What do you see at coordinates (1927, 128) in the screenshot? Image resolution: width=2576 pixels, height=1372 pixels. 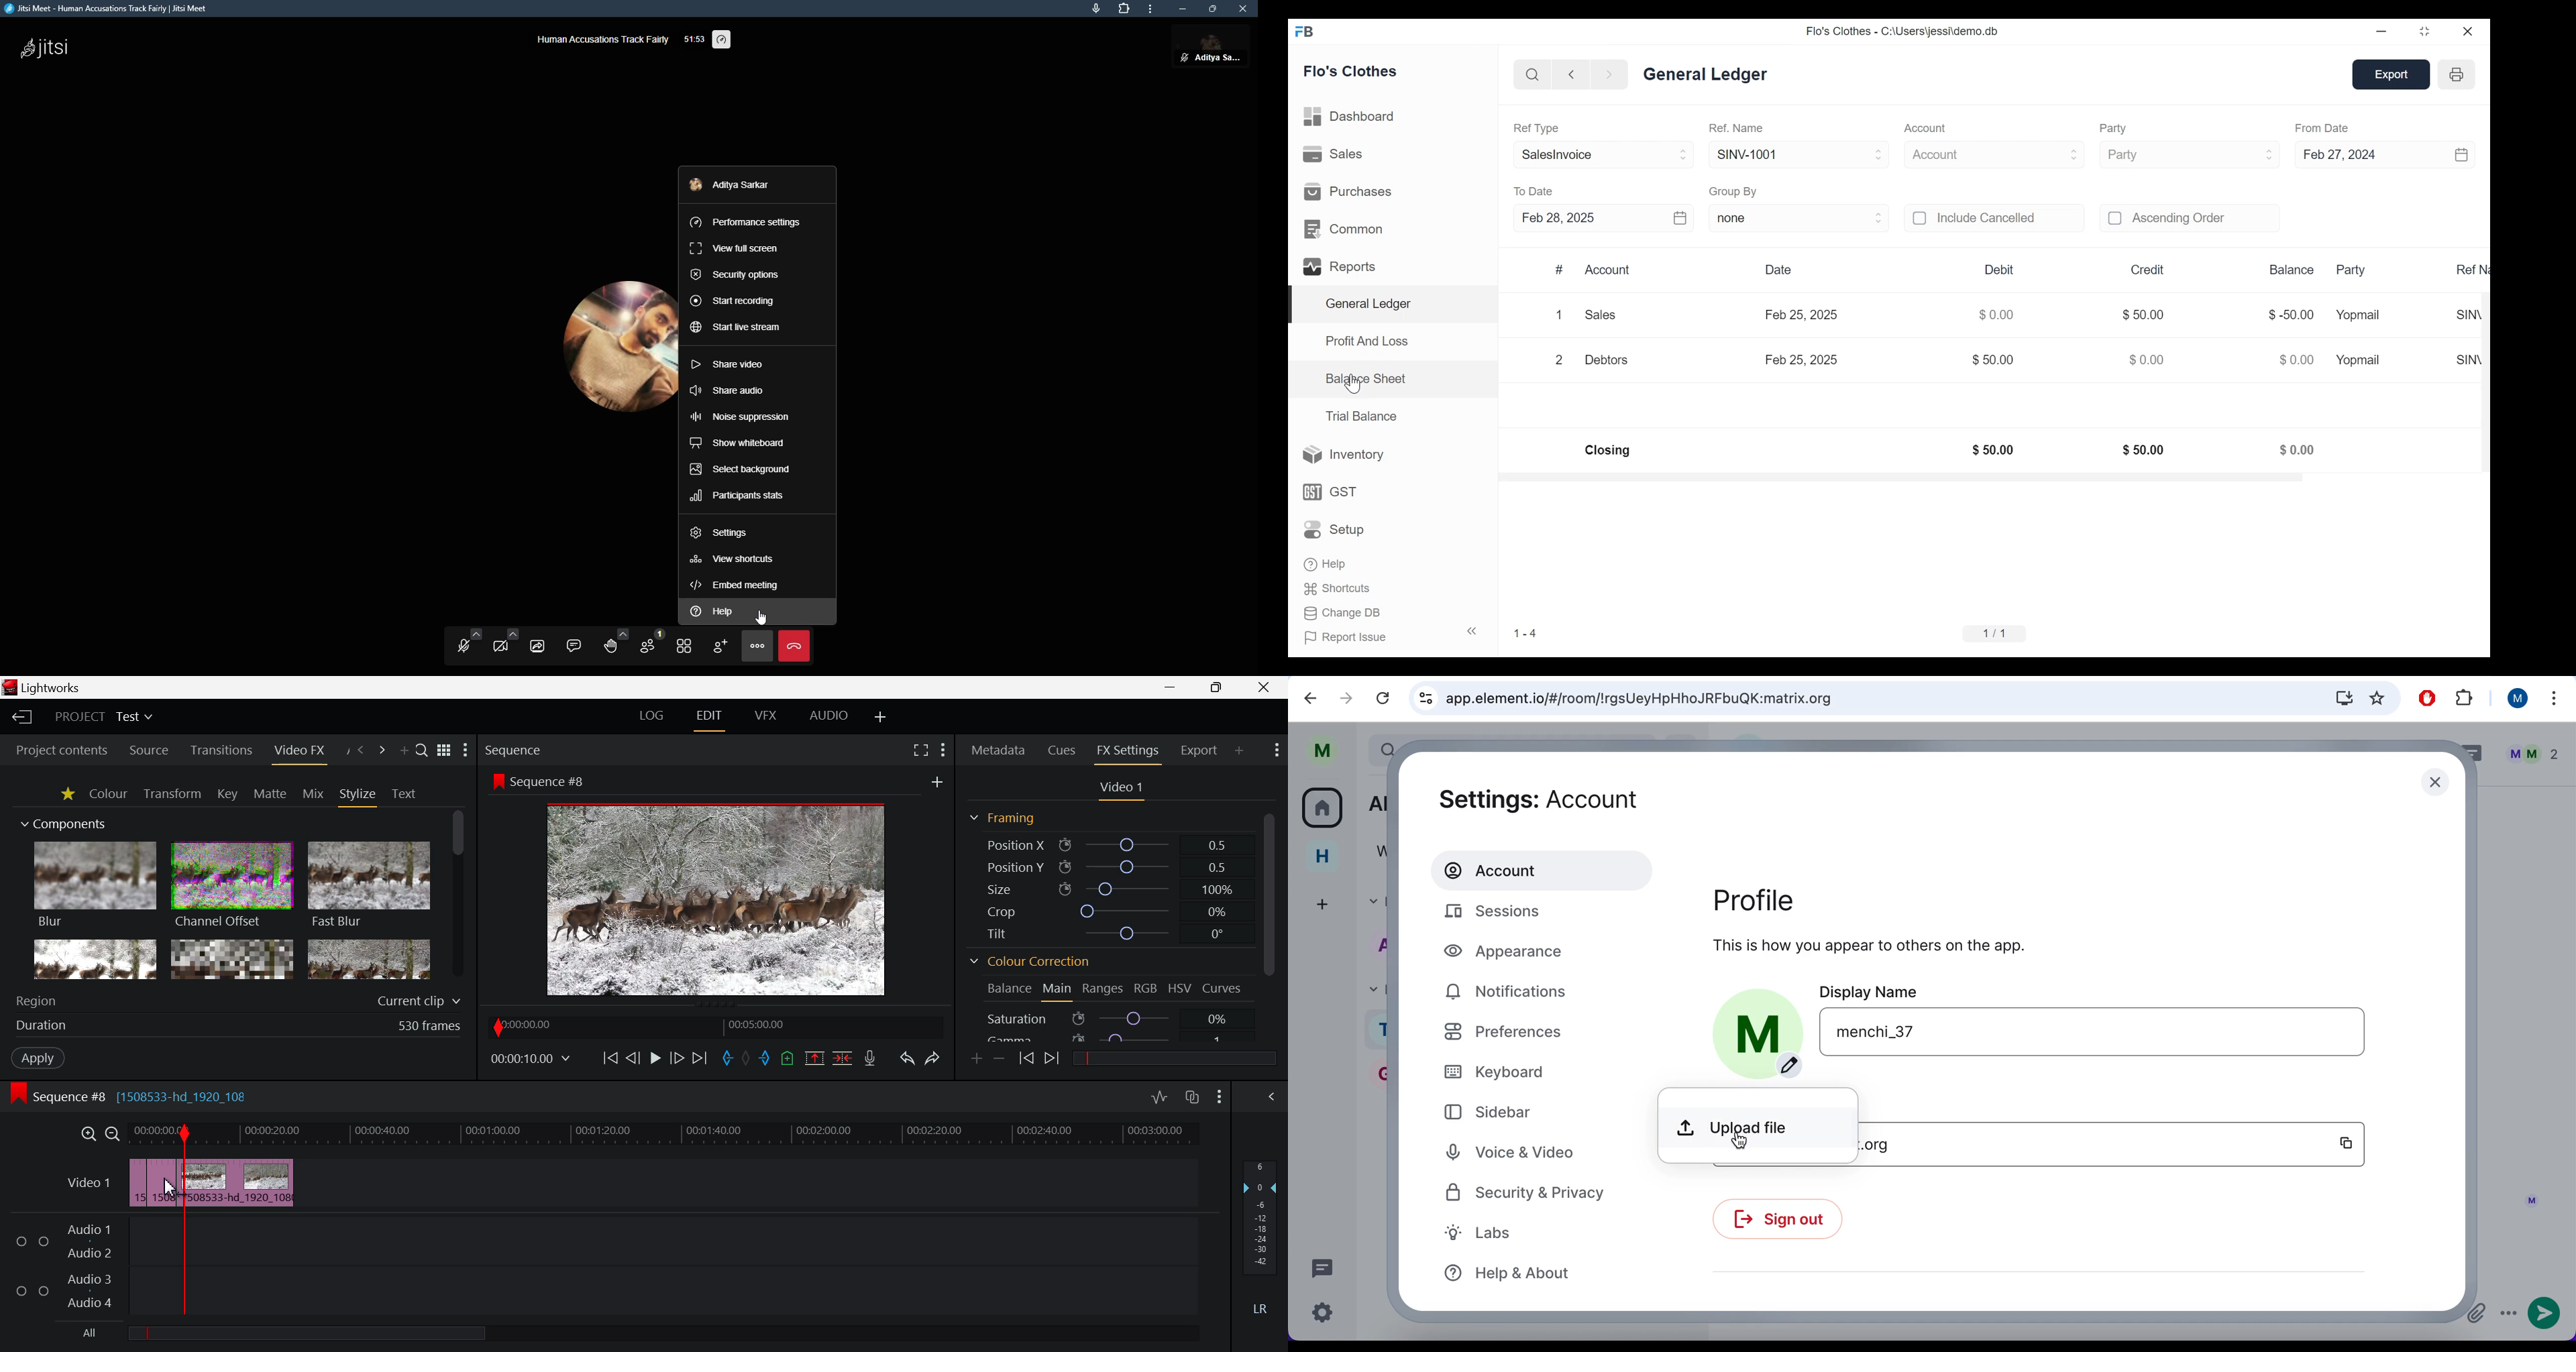 I see `Account` at bounding box center [1927, 128].